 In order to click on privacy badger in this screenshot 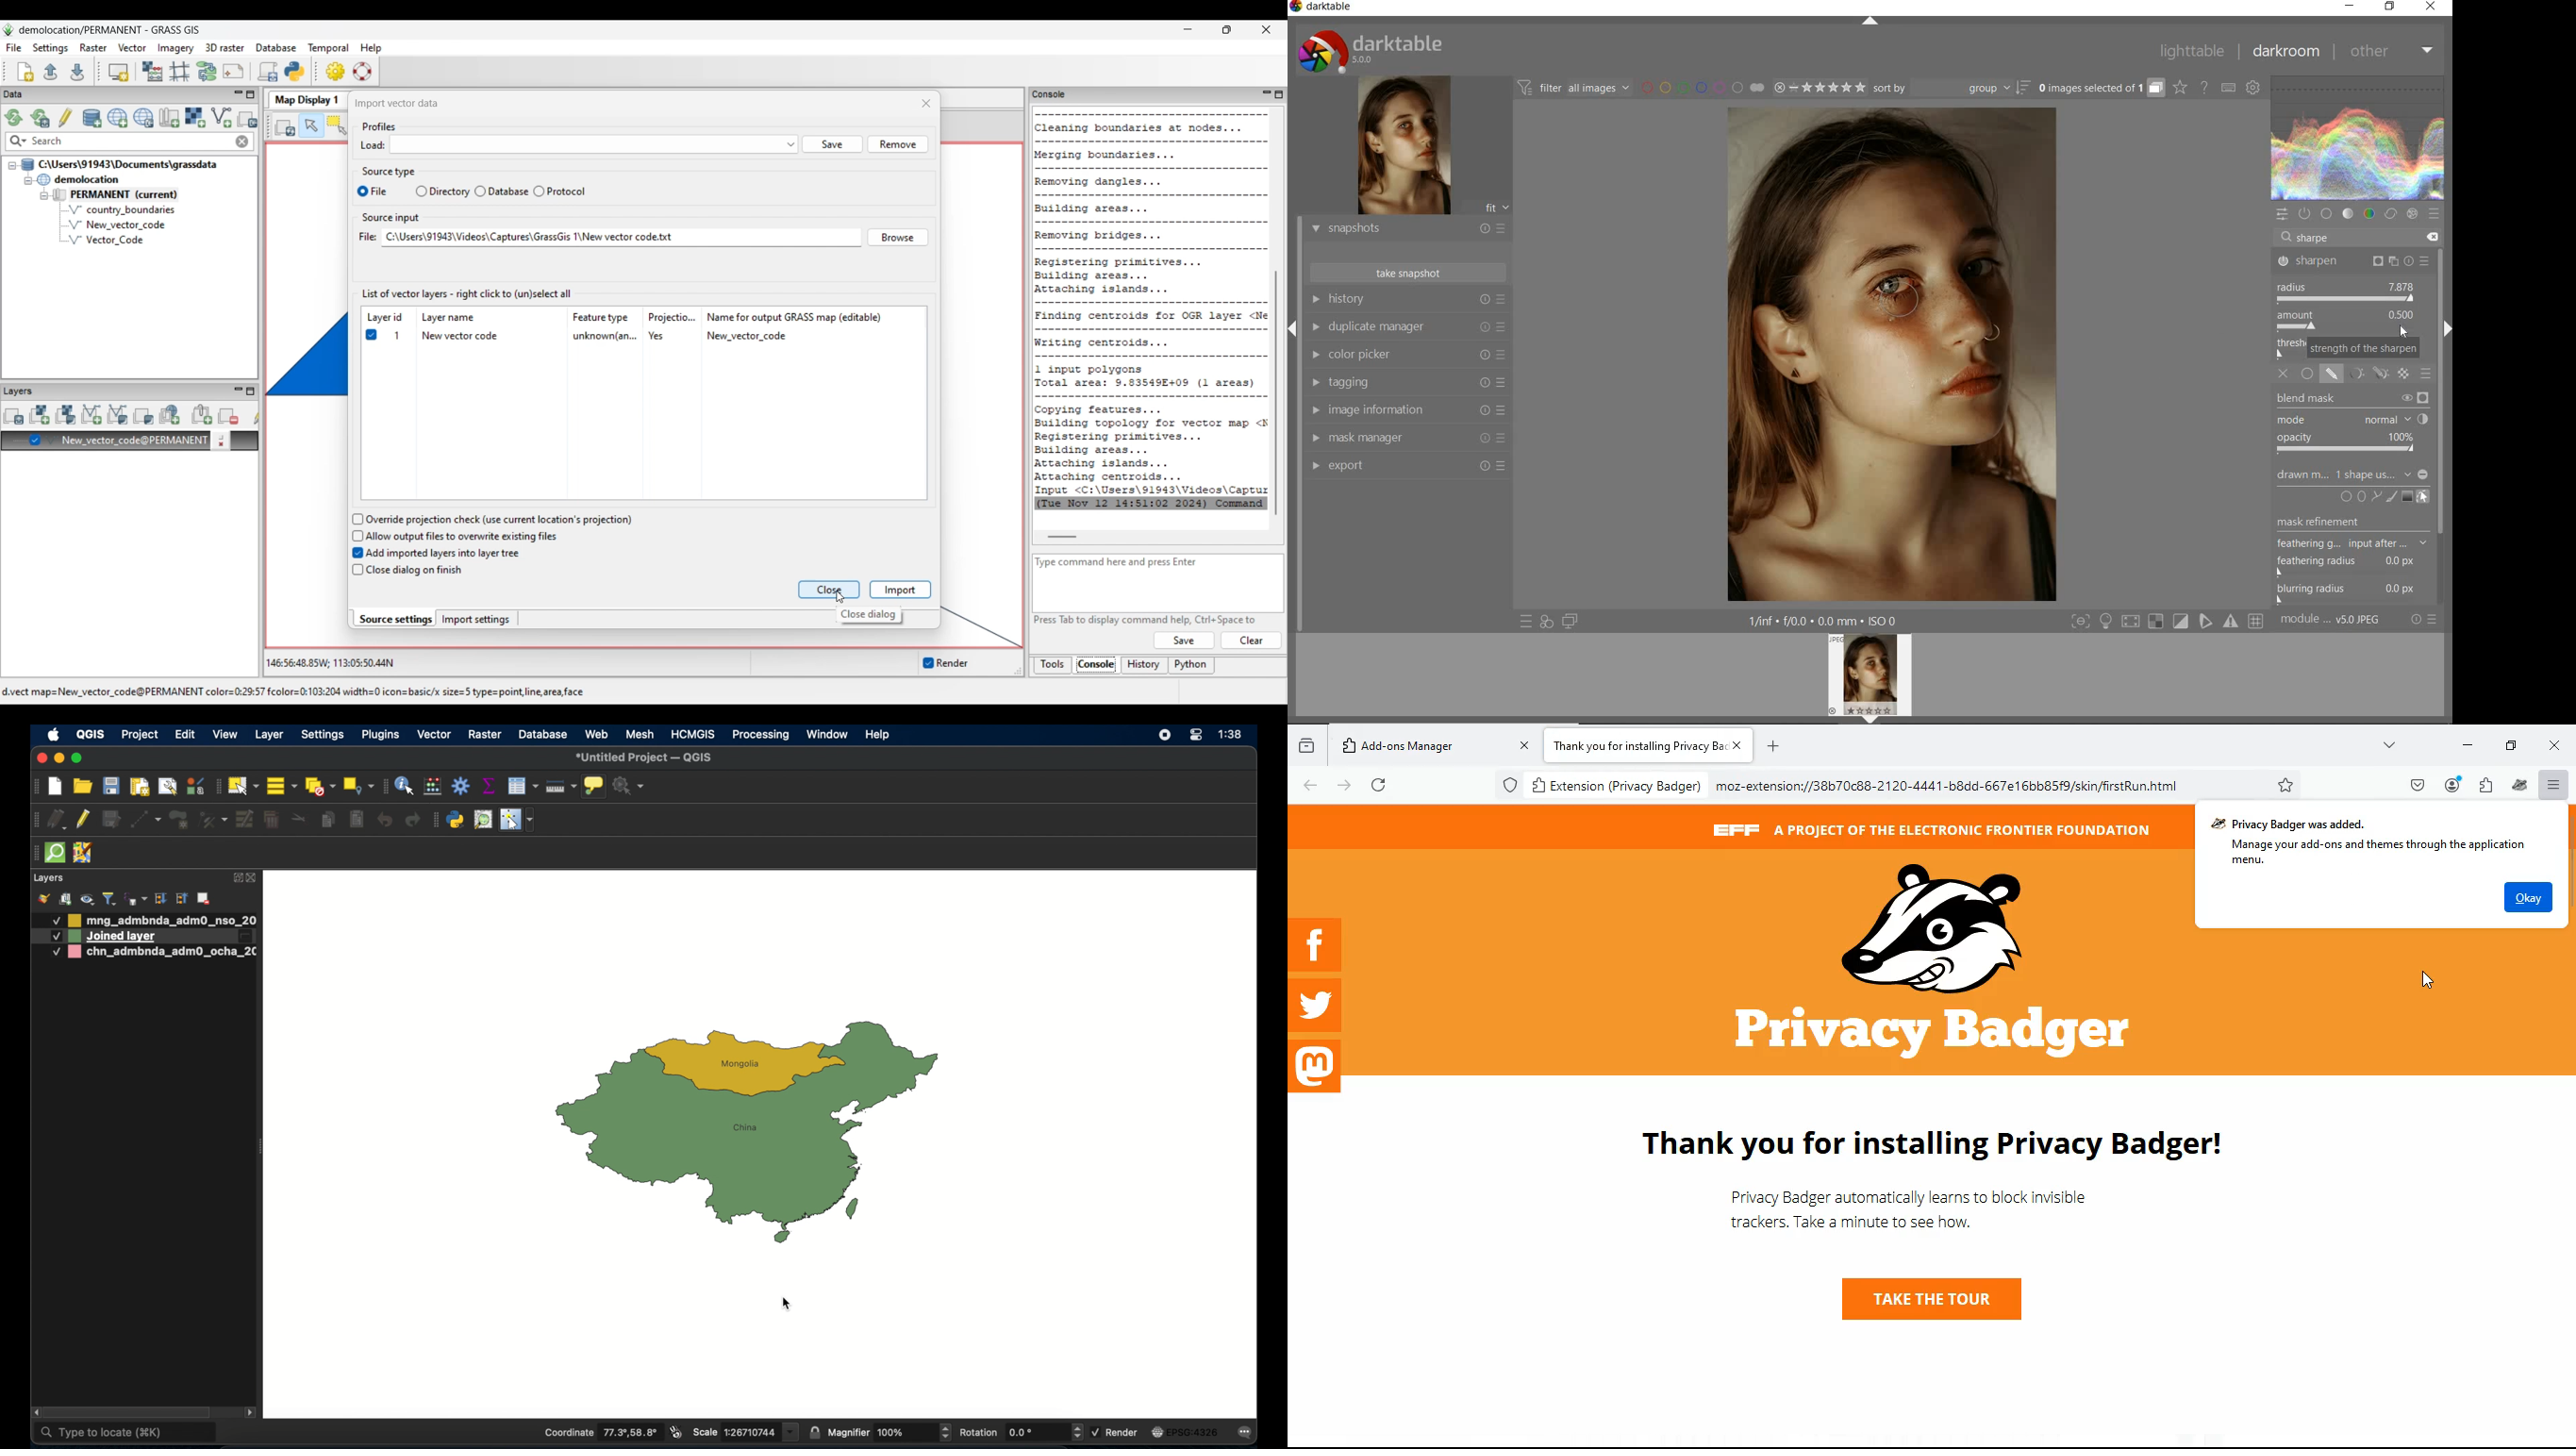, I will do `click(2522, 784)`.